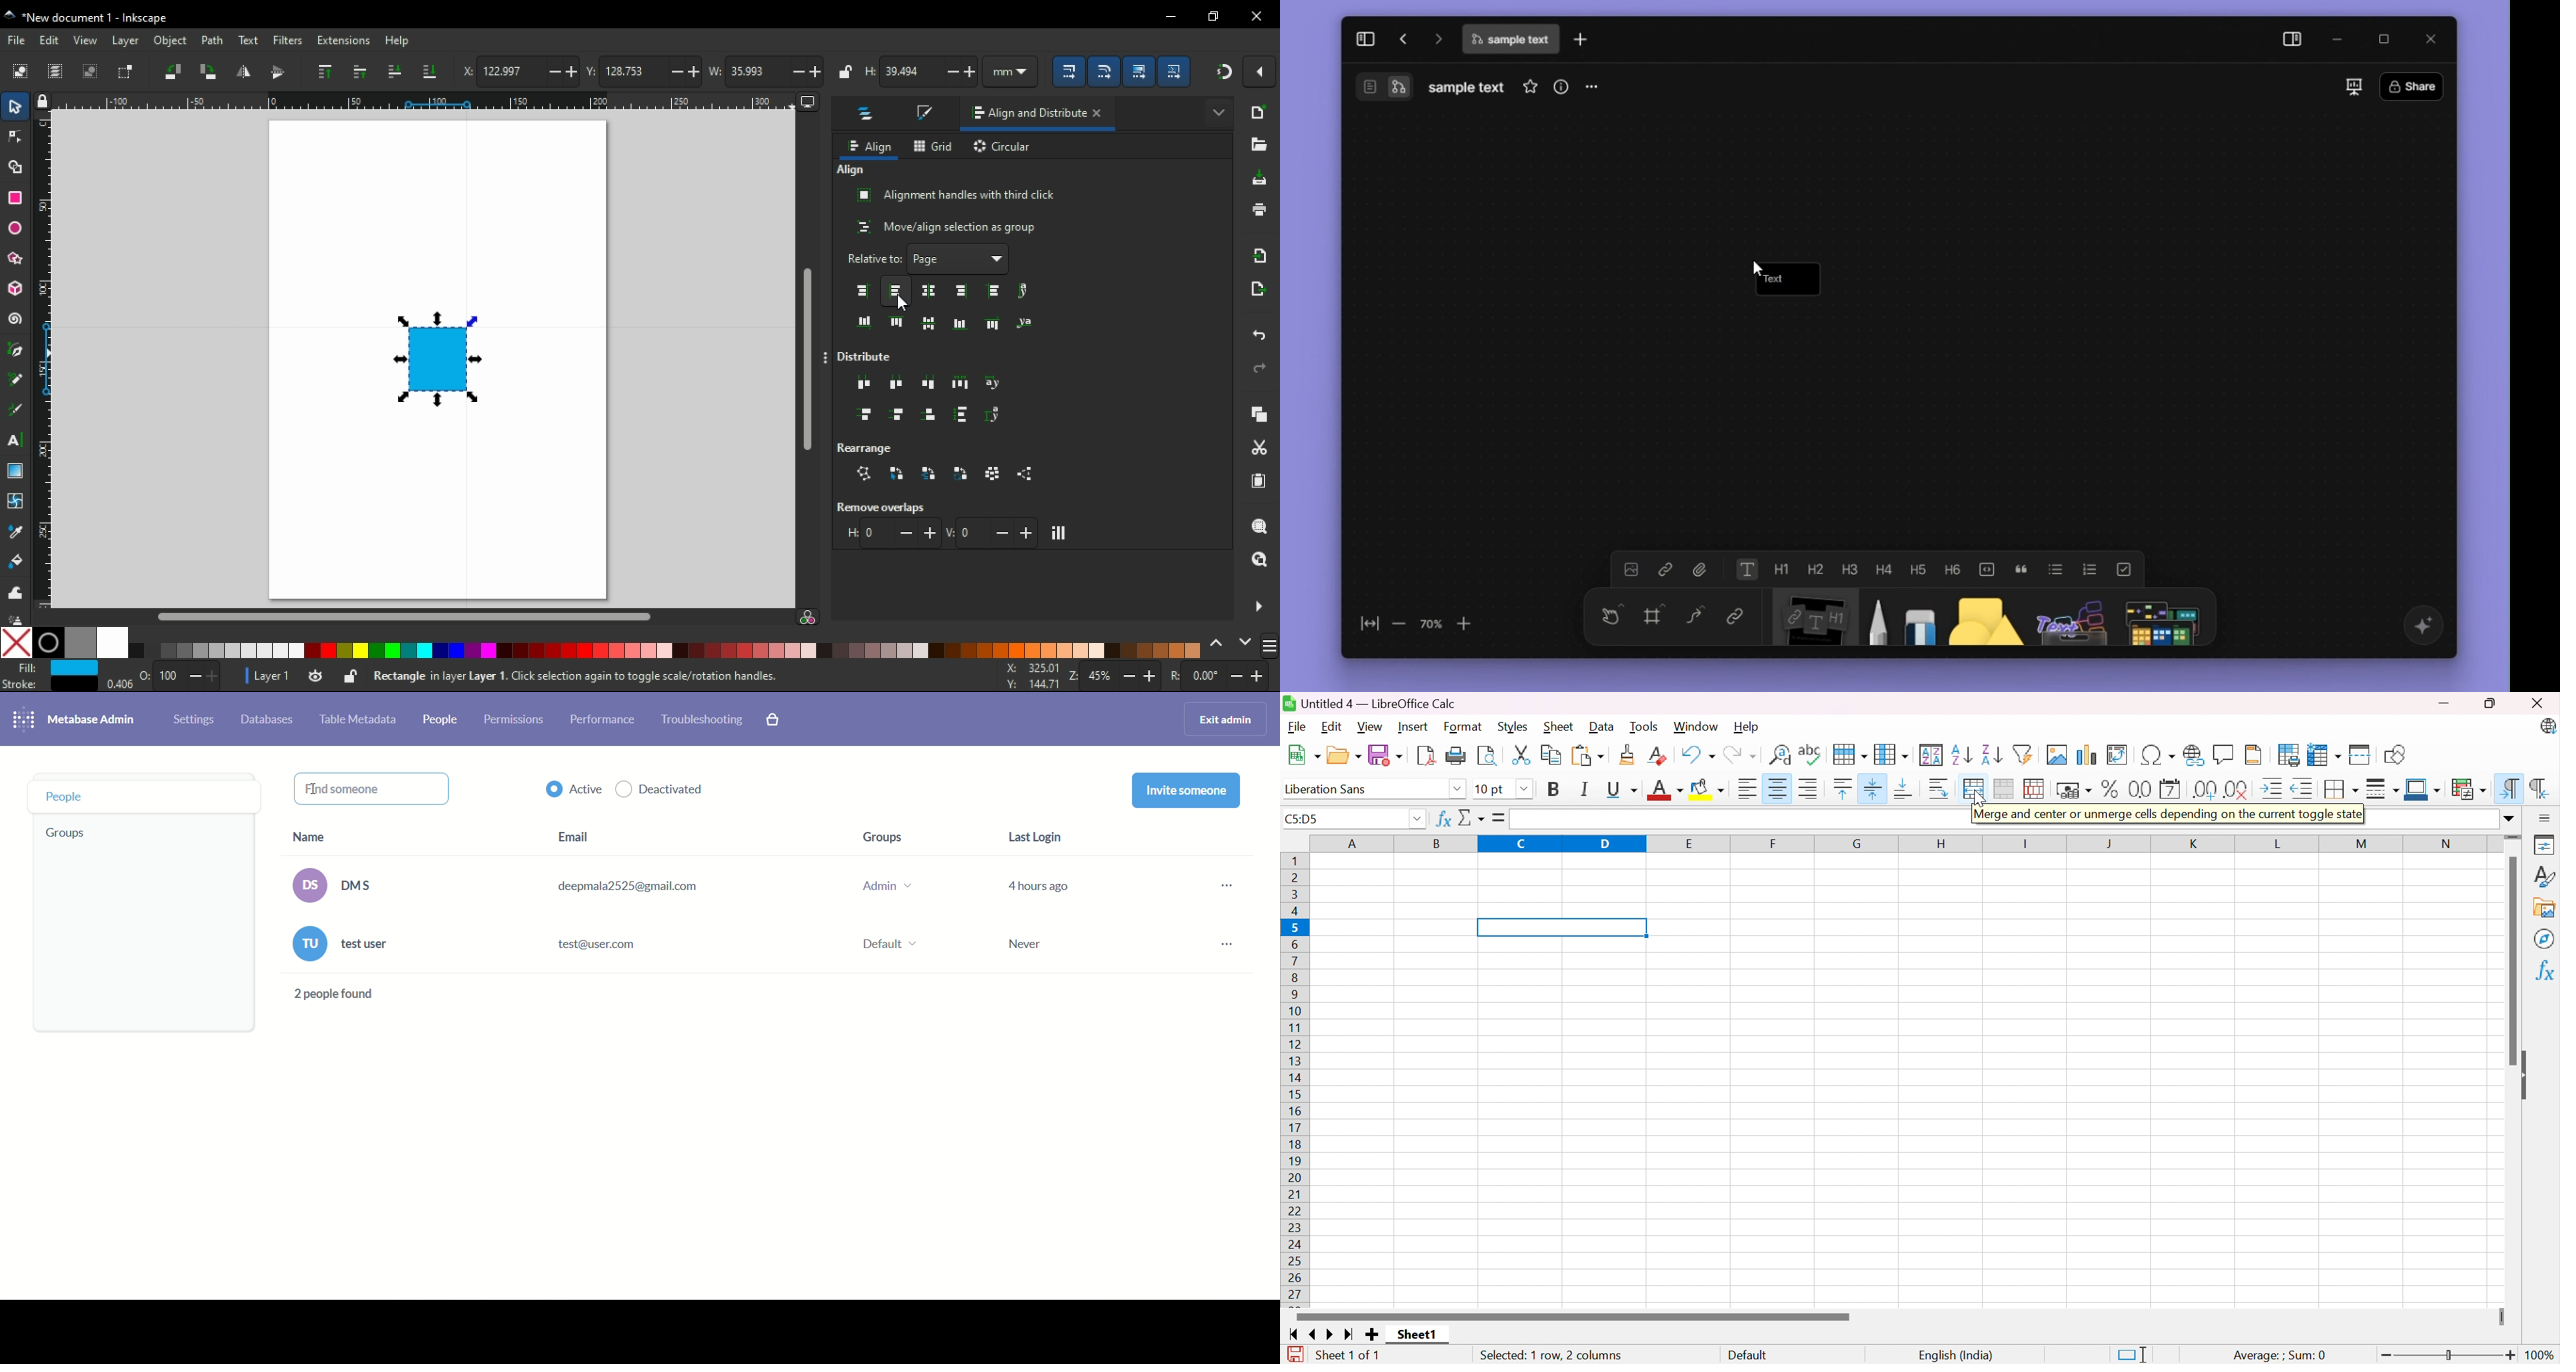  What do you see at coordinates (1918, 568) in the screenshot?
I see `heading 5` at bounding box center [1918, 568].